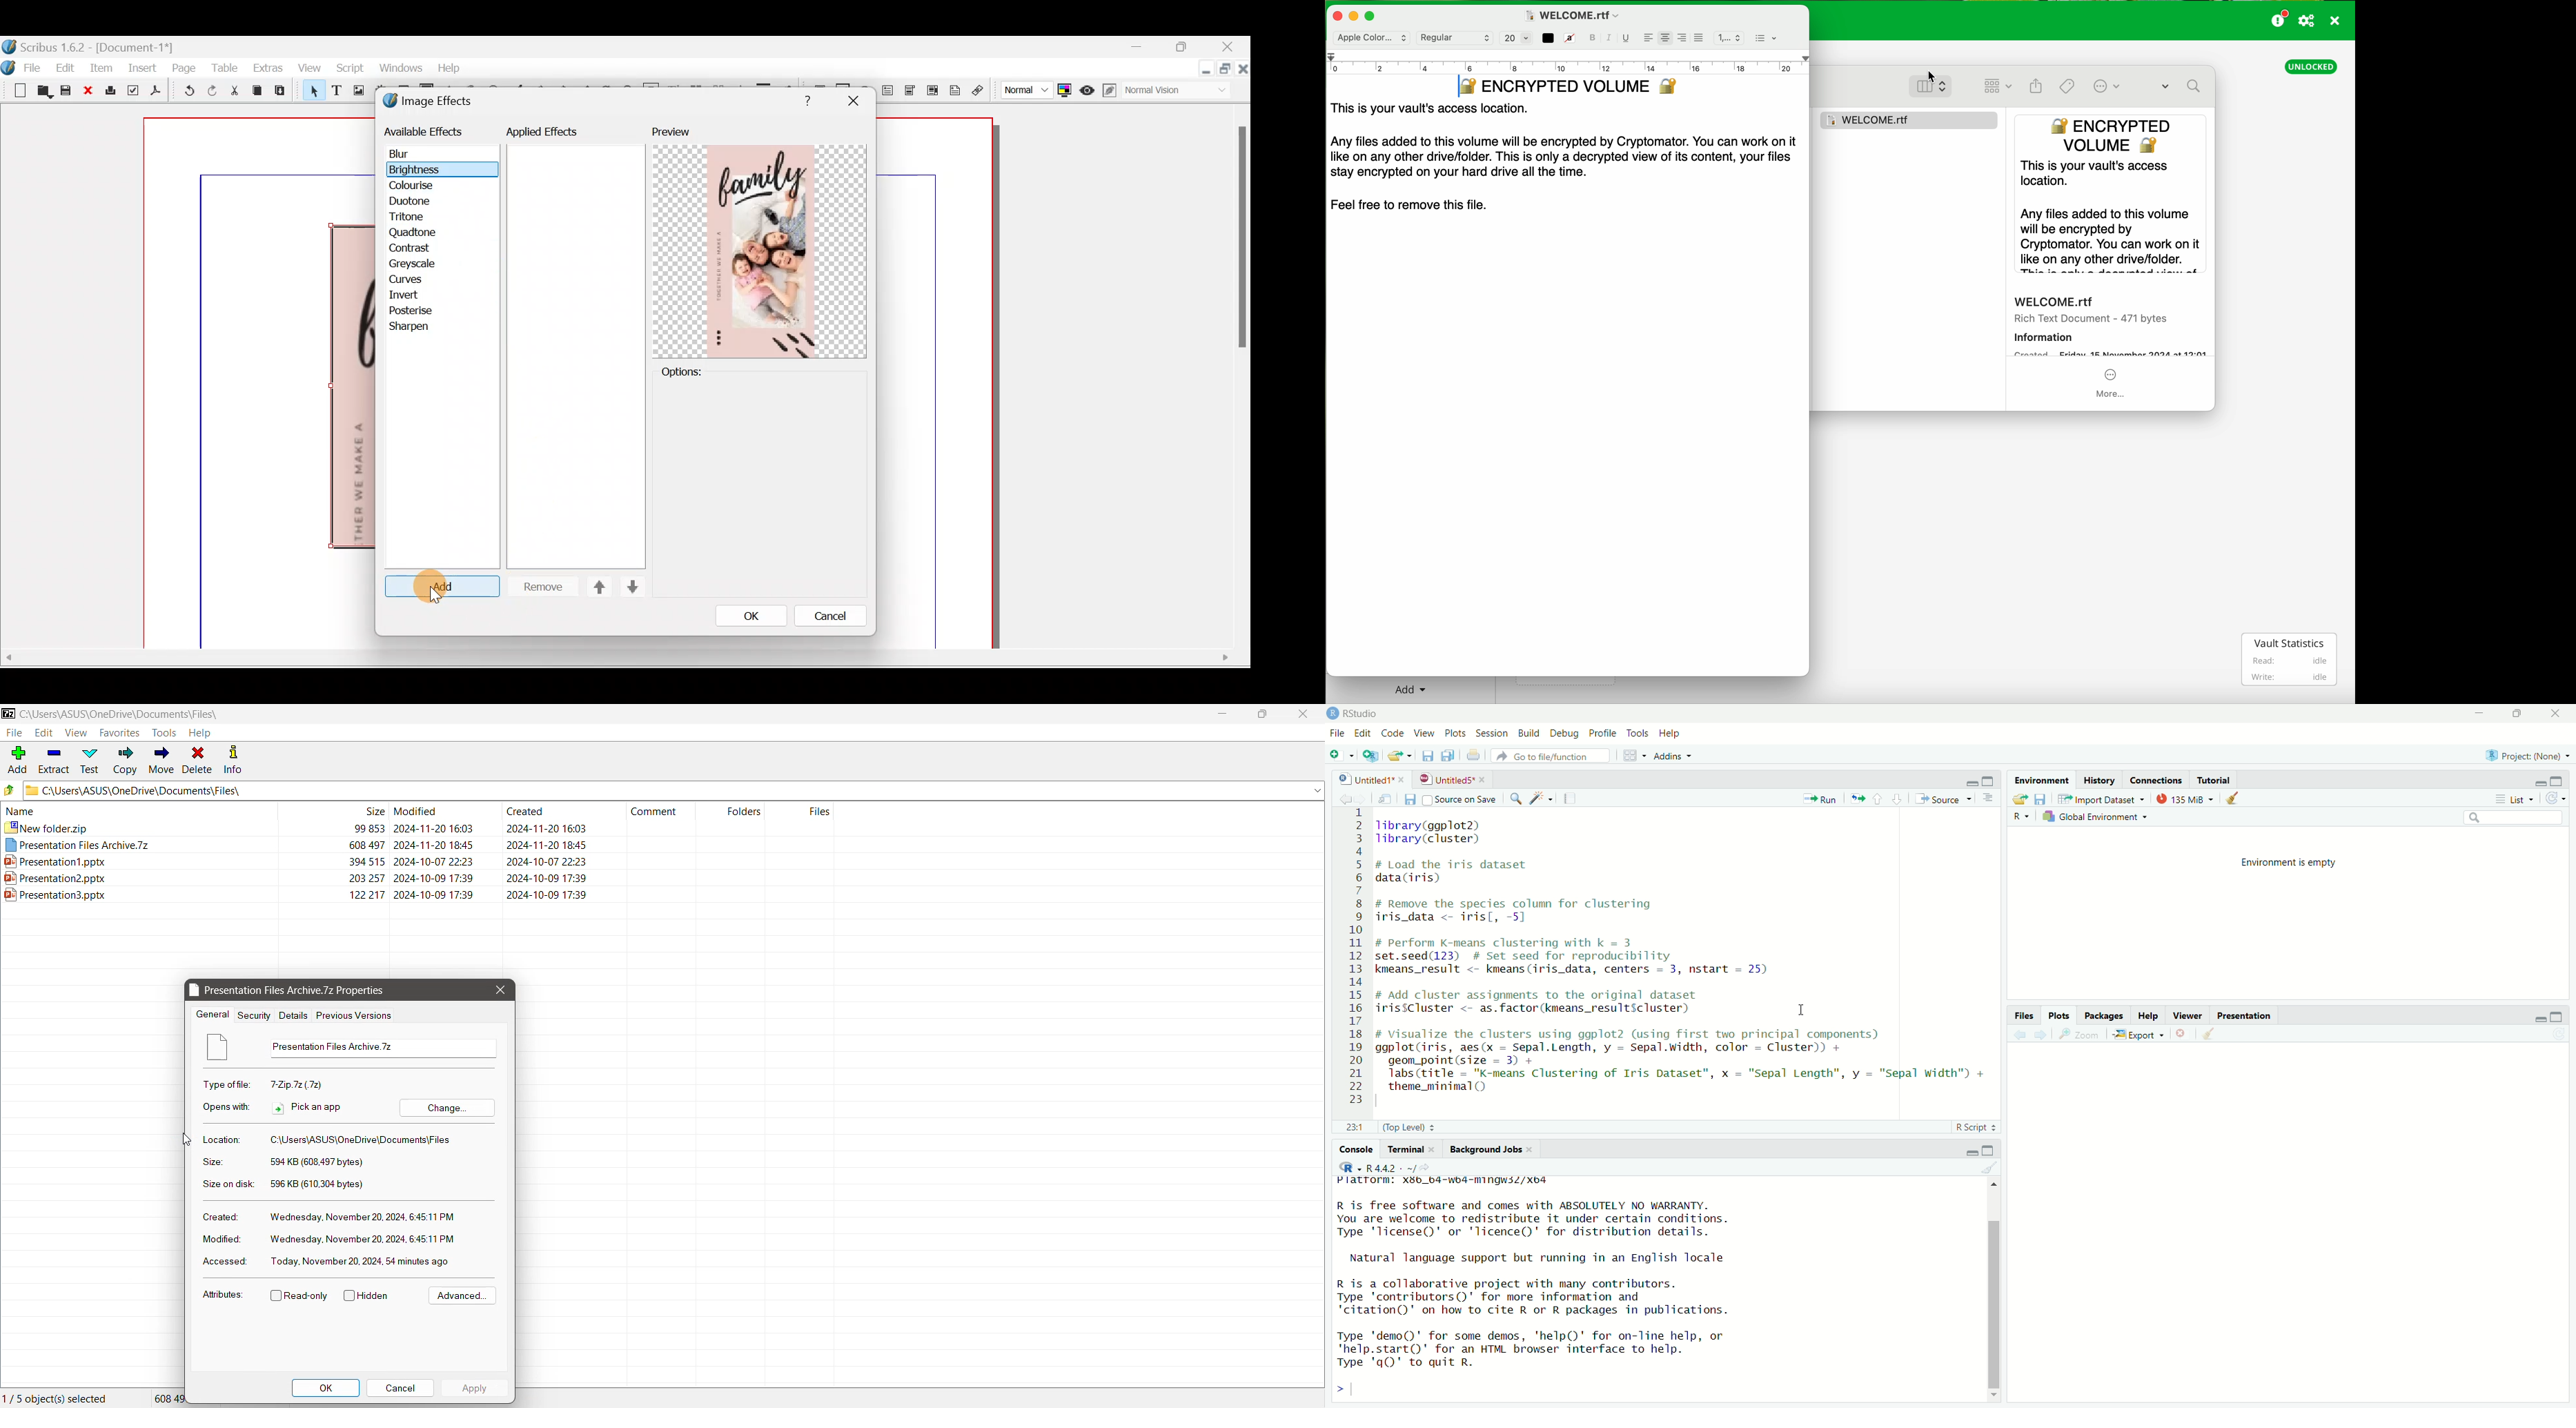  I want to click on save current document, so click(1428, 755).